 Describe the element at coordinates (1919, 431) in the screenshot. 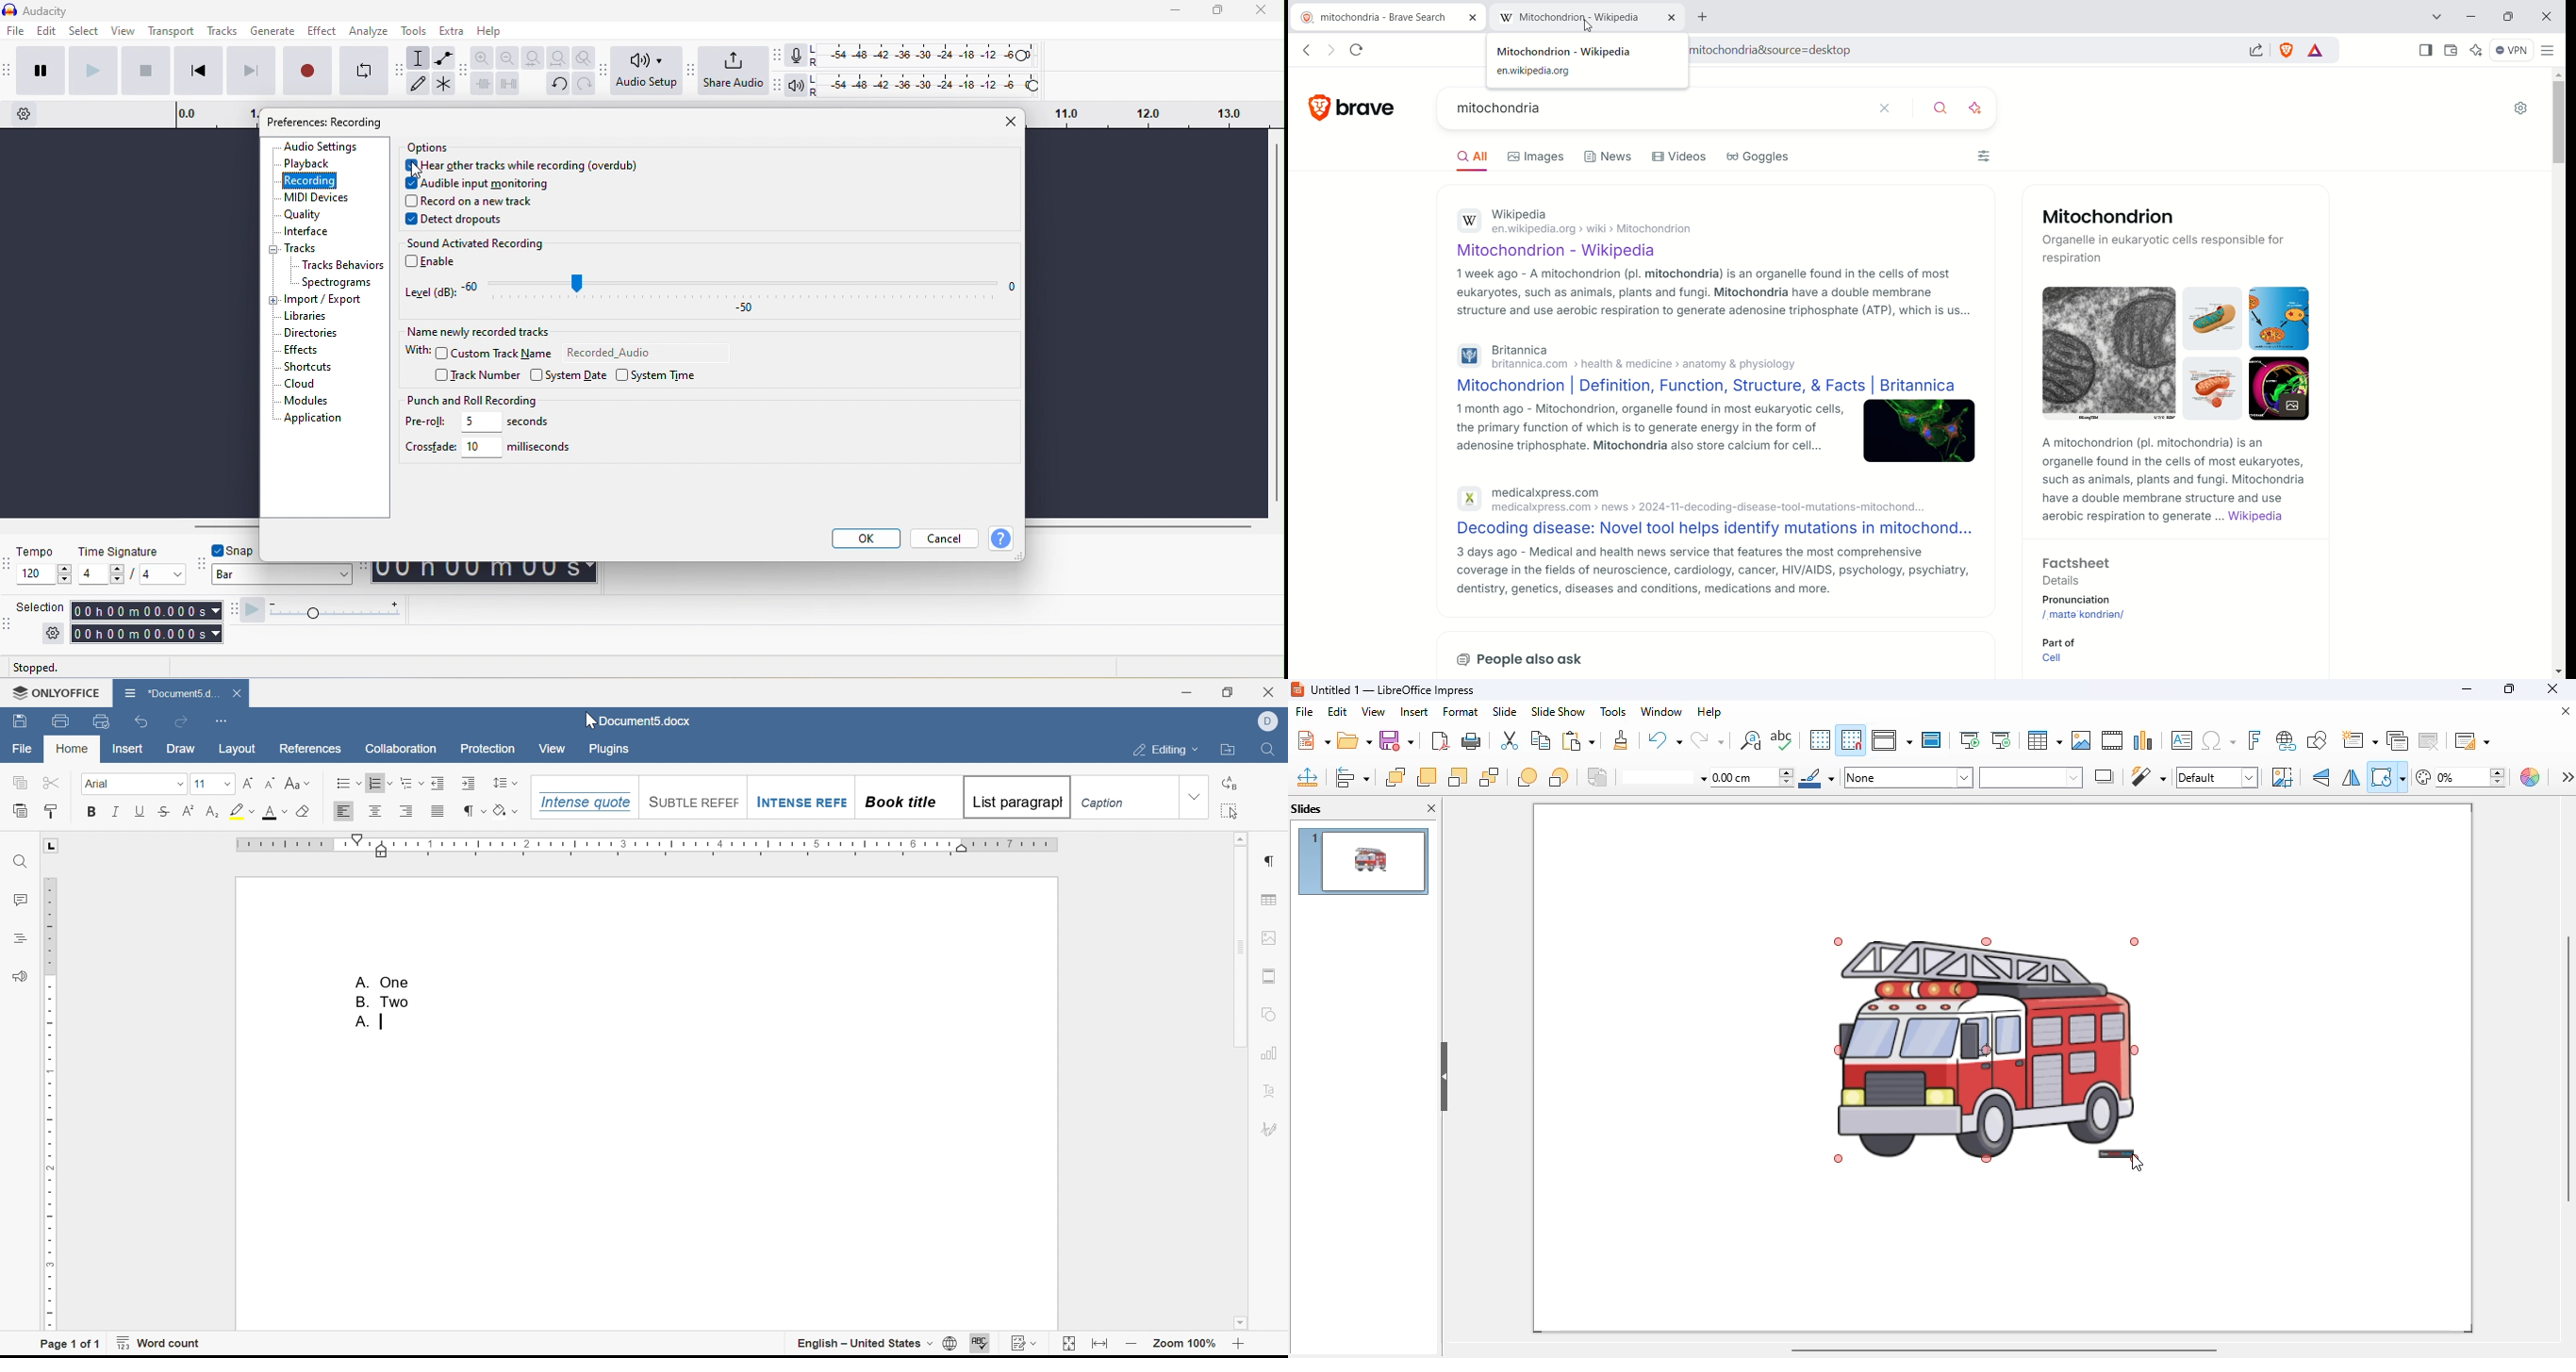

I see `image` at that location.